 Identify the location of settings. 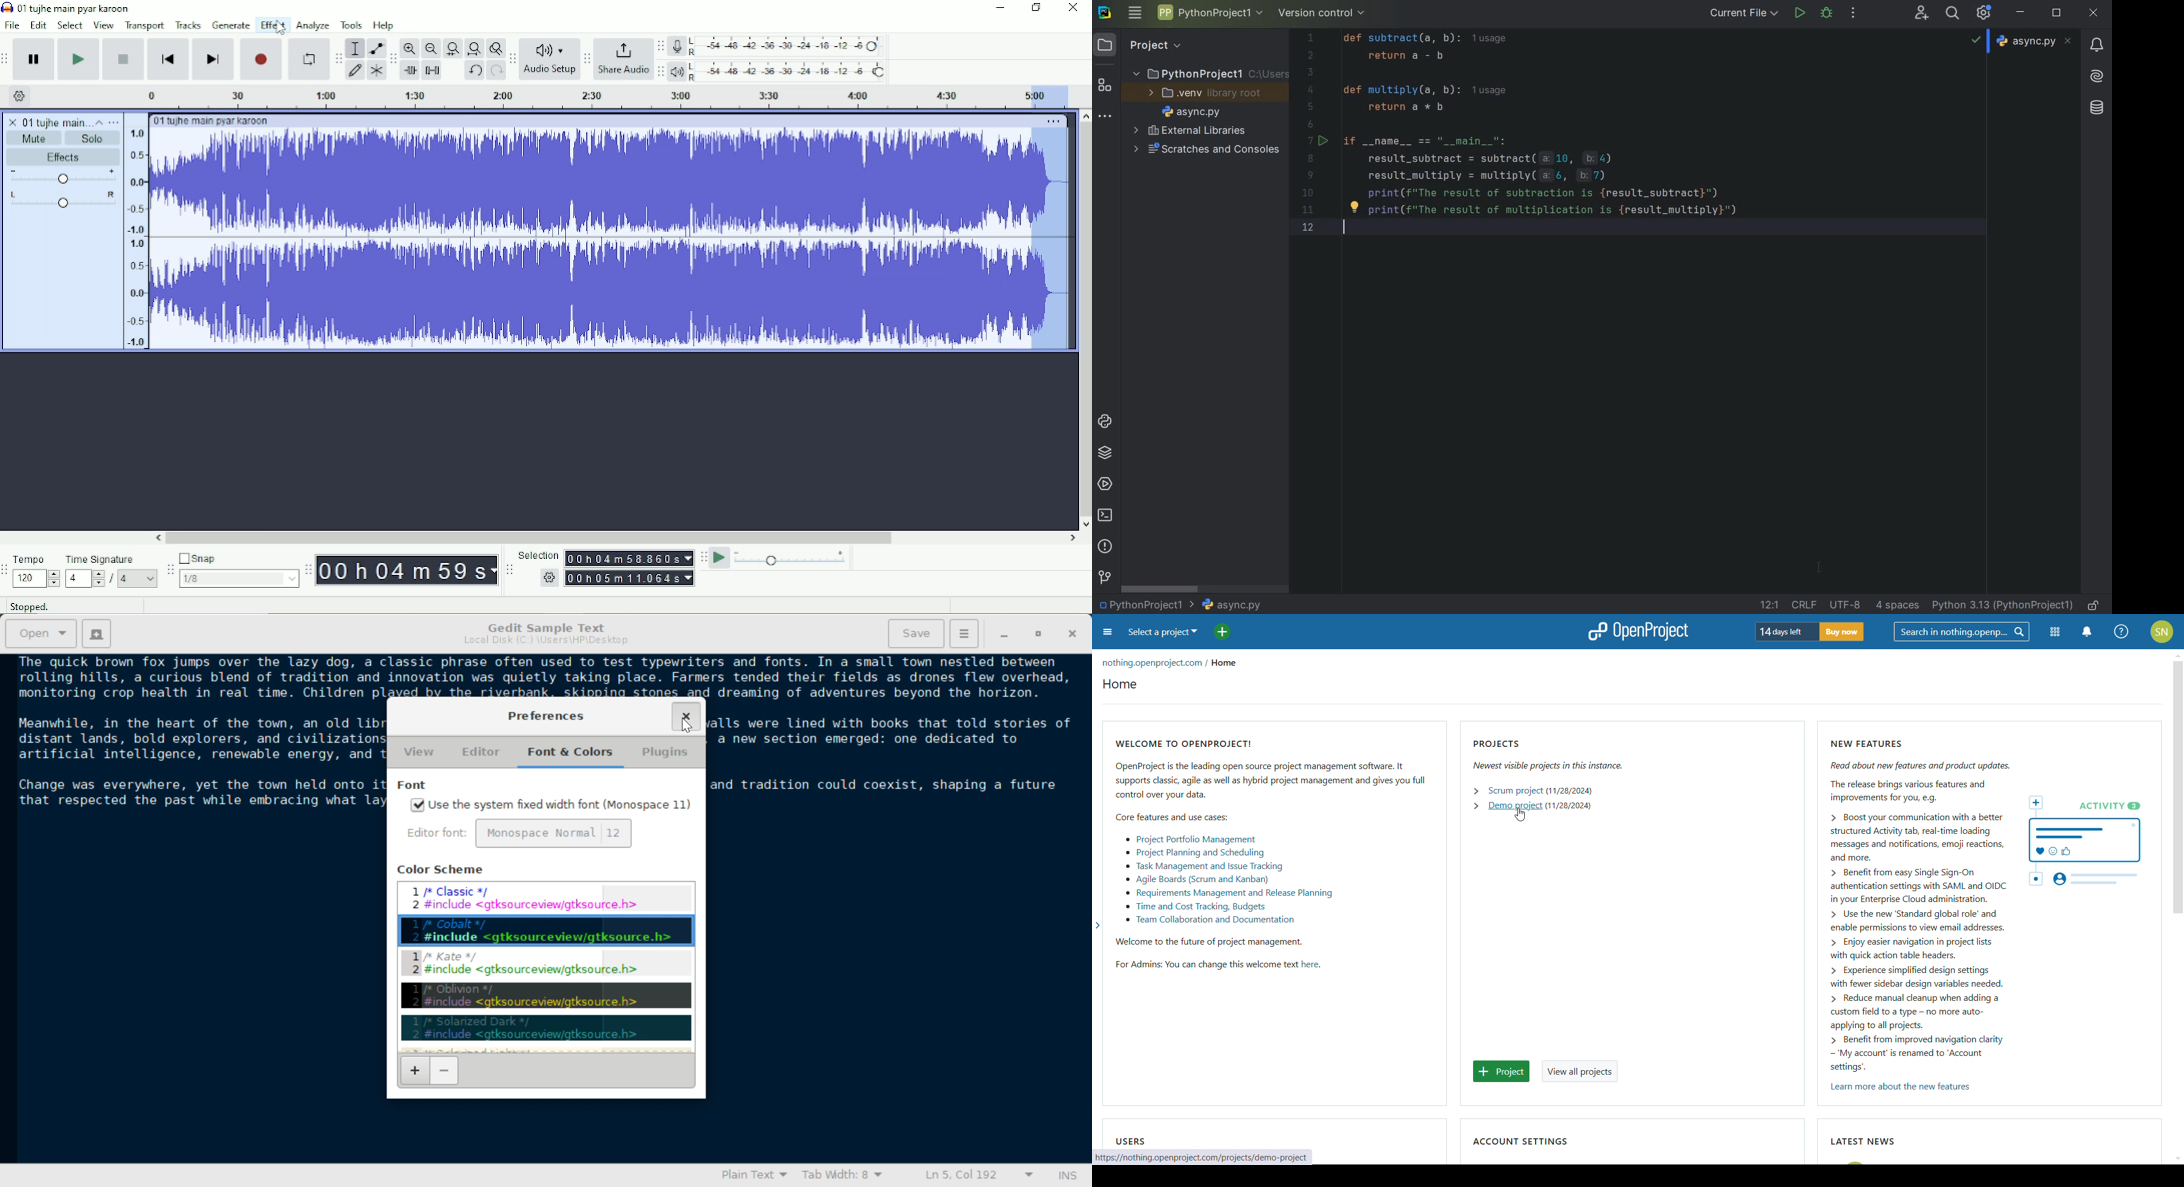
(549, 577).